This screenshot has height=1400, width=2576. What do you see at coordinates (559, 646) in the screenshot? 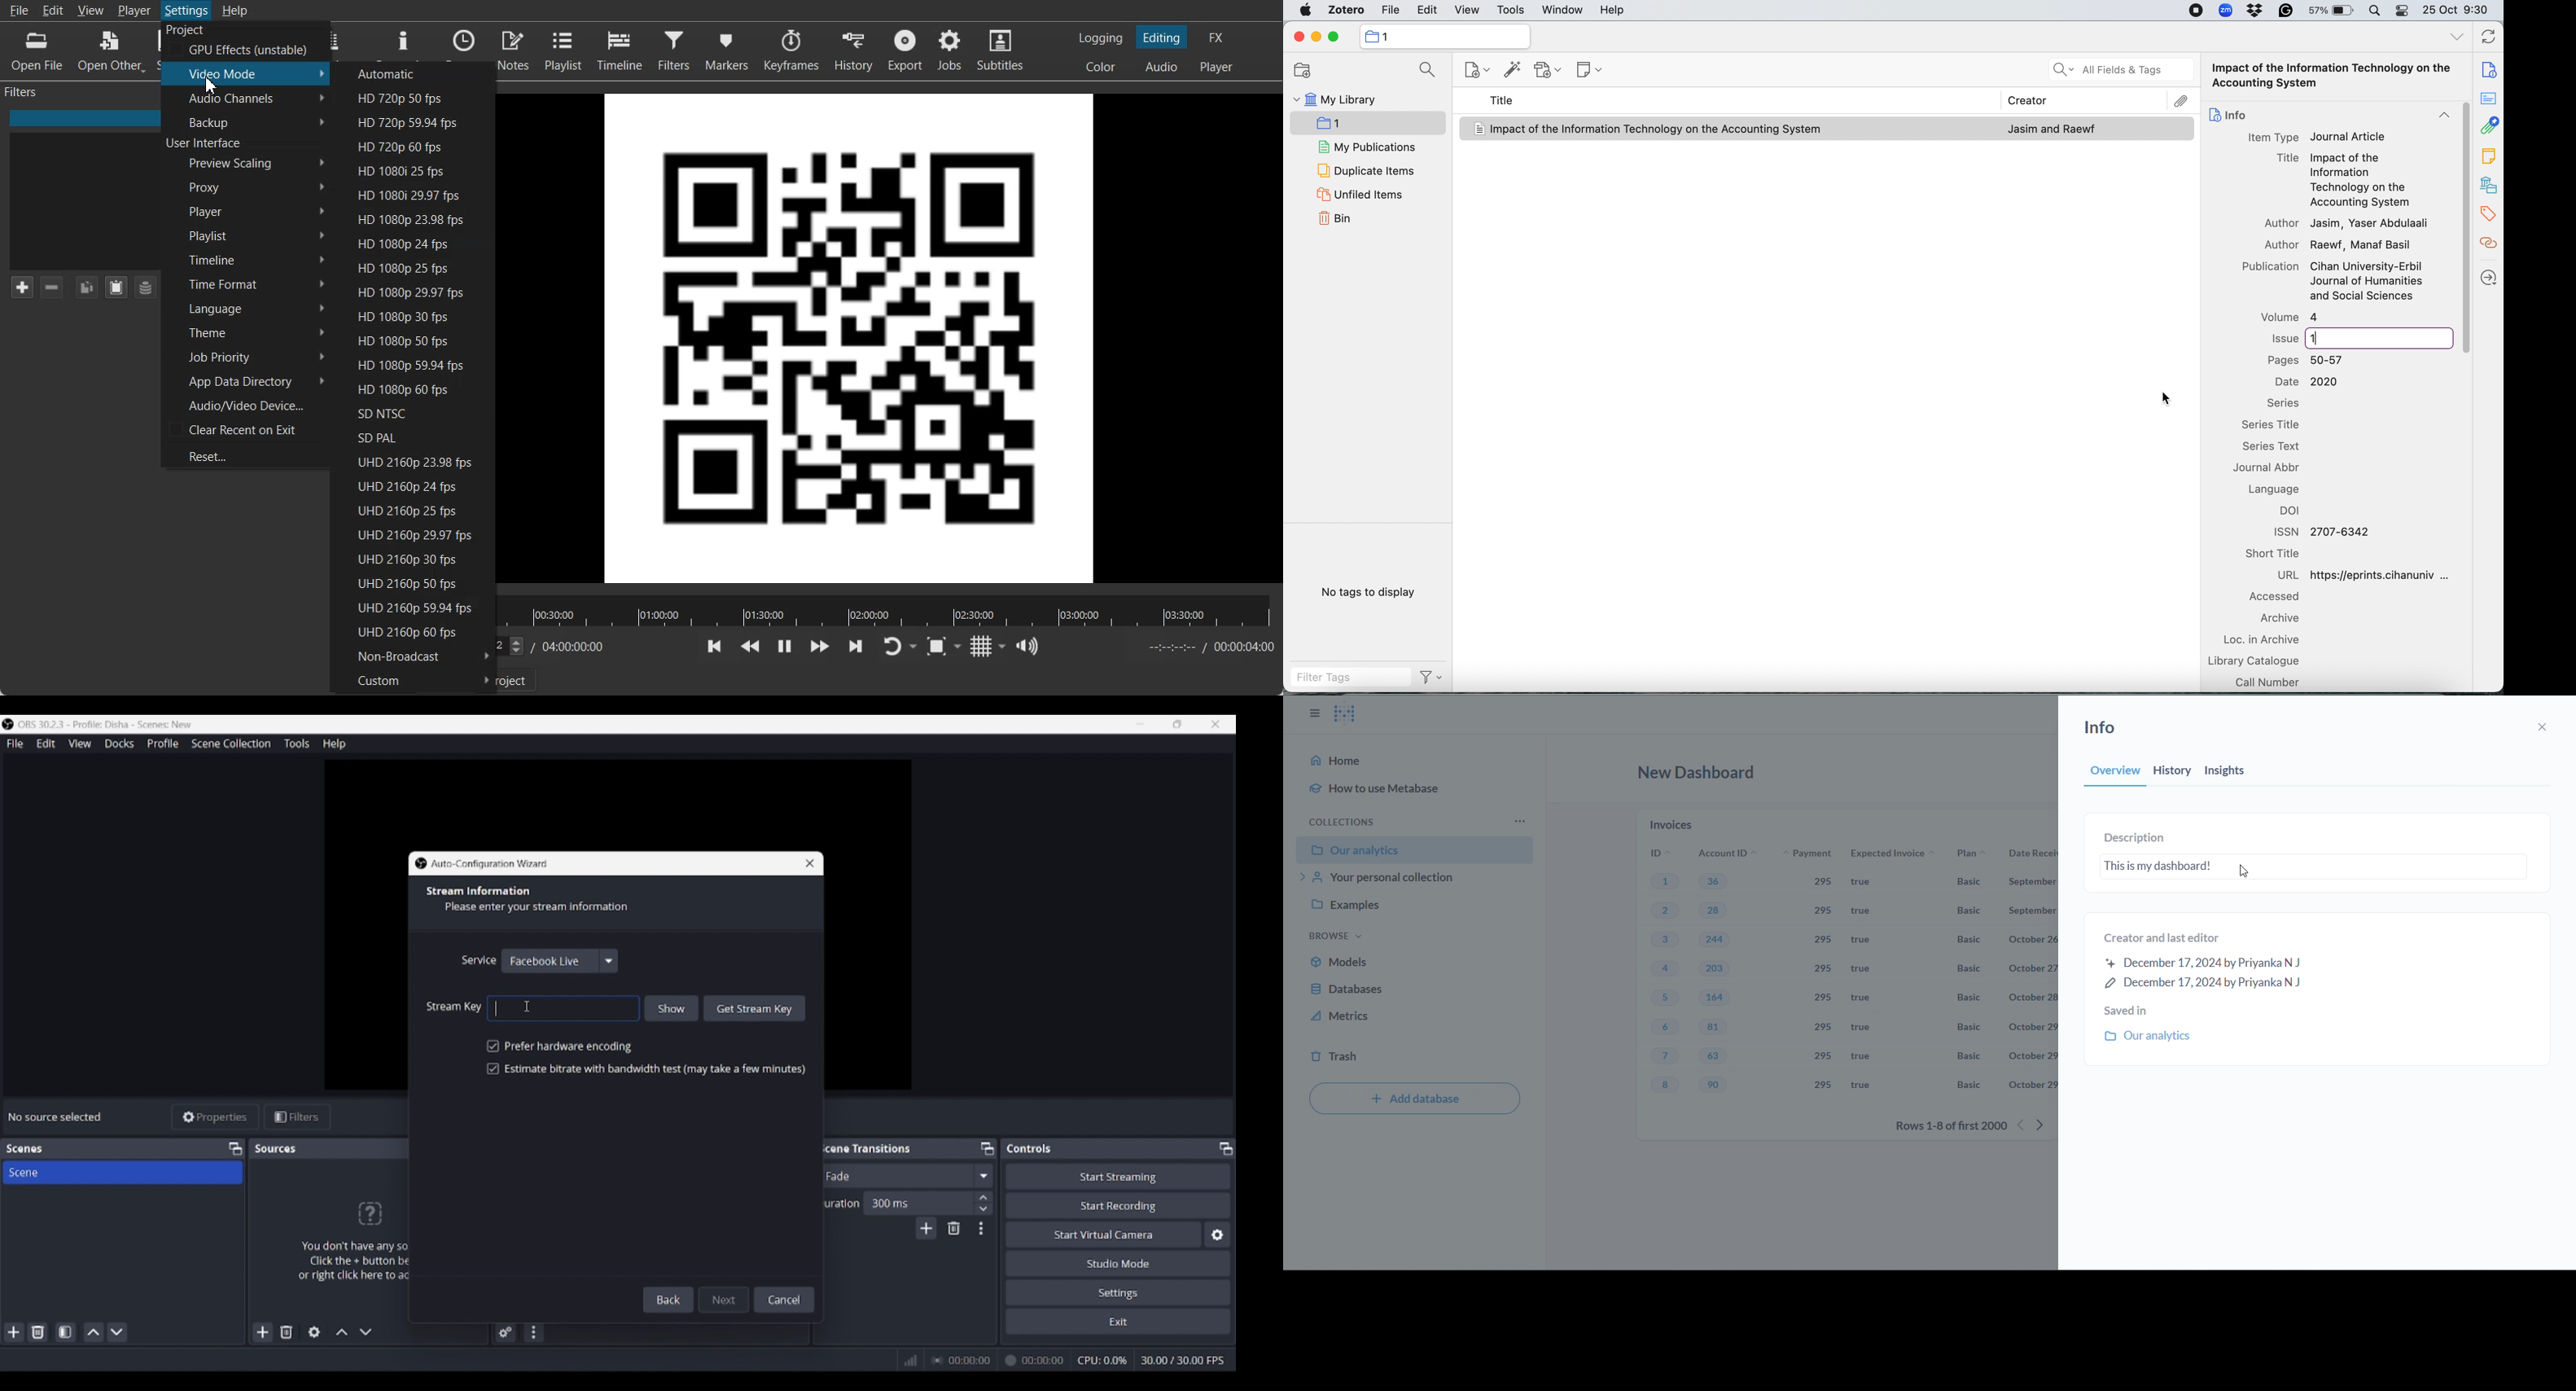
I see `Time added` at bounding box center [559, 646].